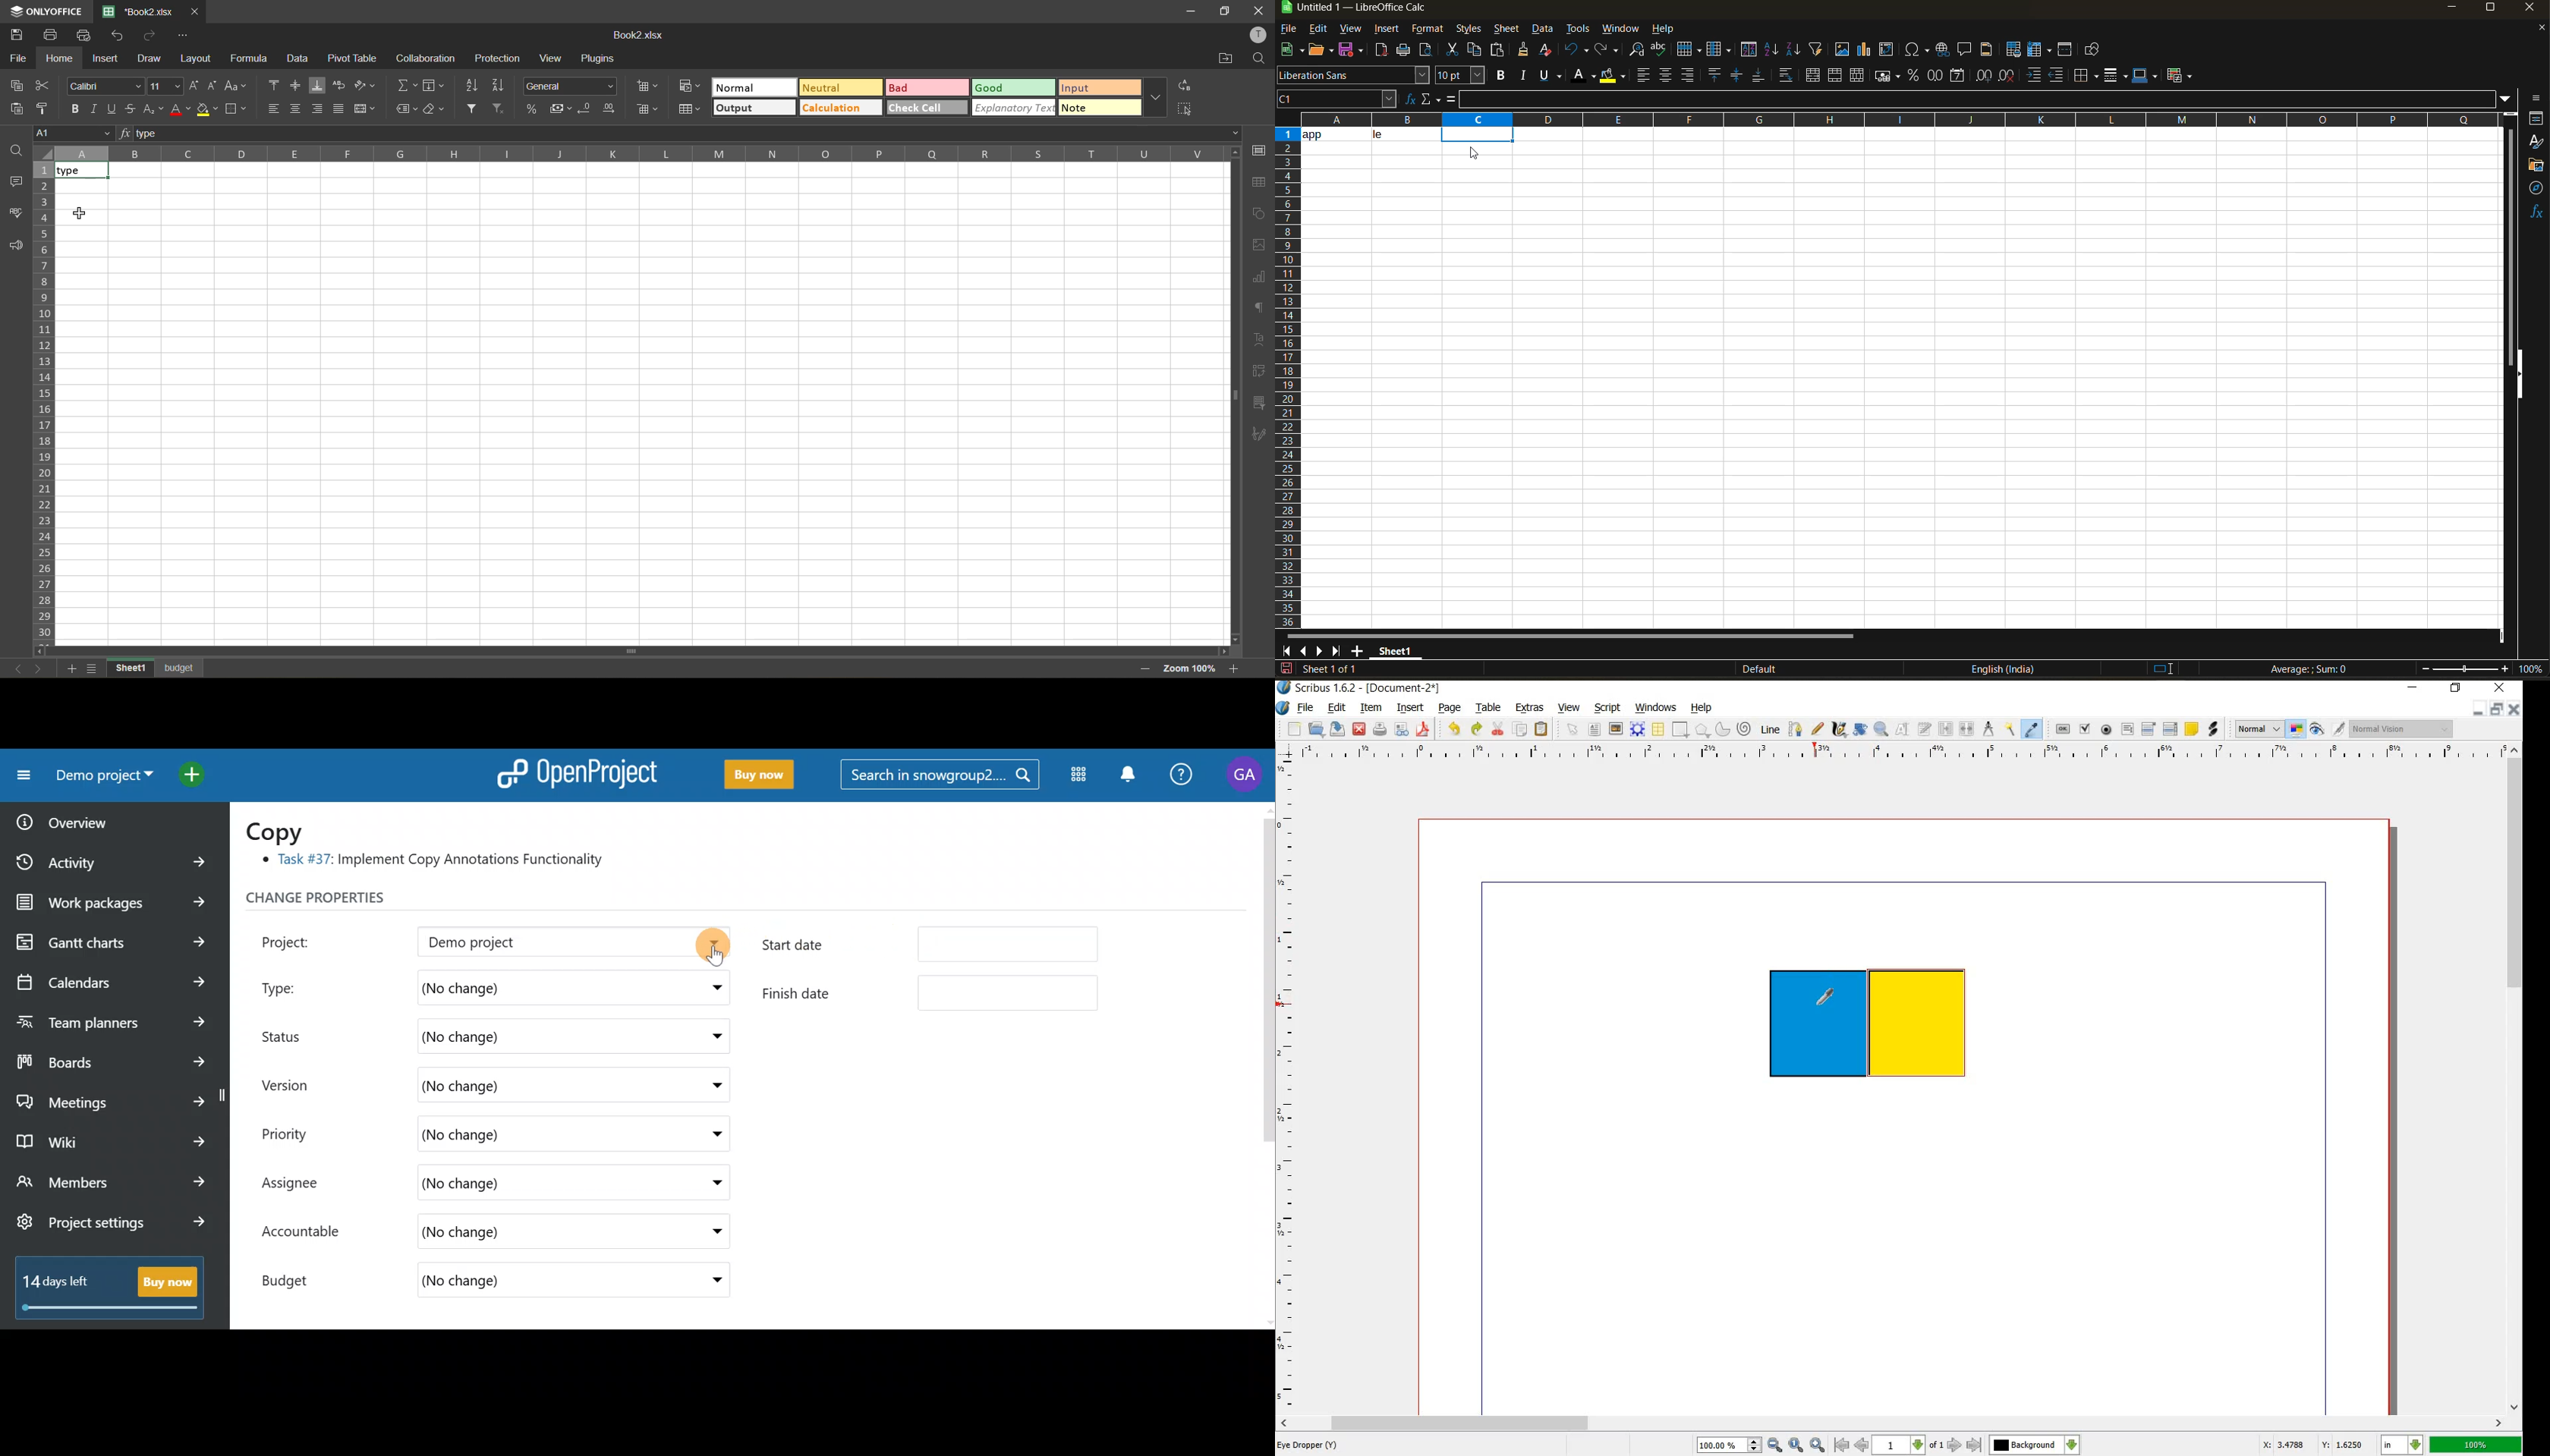 The image size is (2576, 1456). I want to click on autofilter, so click(1816, 48).